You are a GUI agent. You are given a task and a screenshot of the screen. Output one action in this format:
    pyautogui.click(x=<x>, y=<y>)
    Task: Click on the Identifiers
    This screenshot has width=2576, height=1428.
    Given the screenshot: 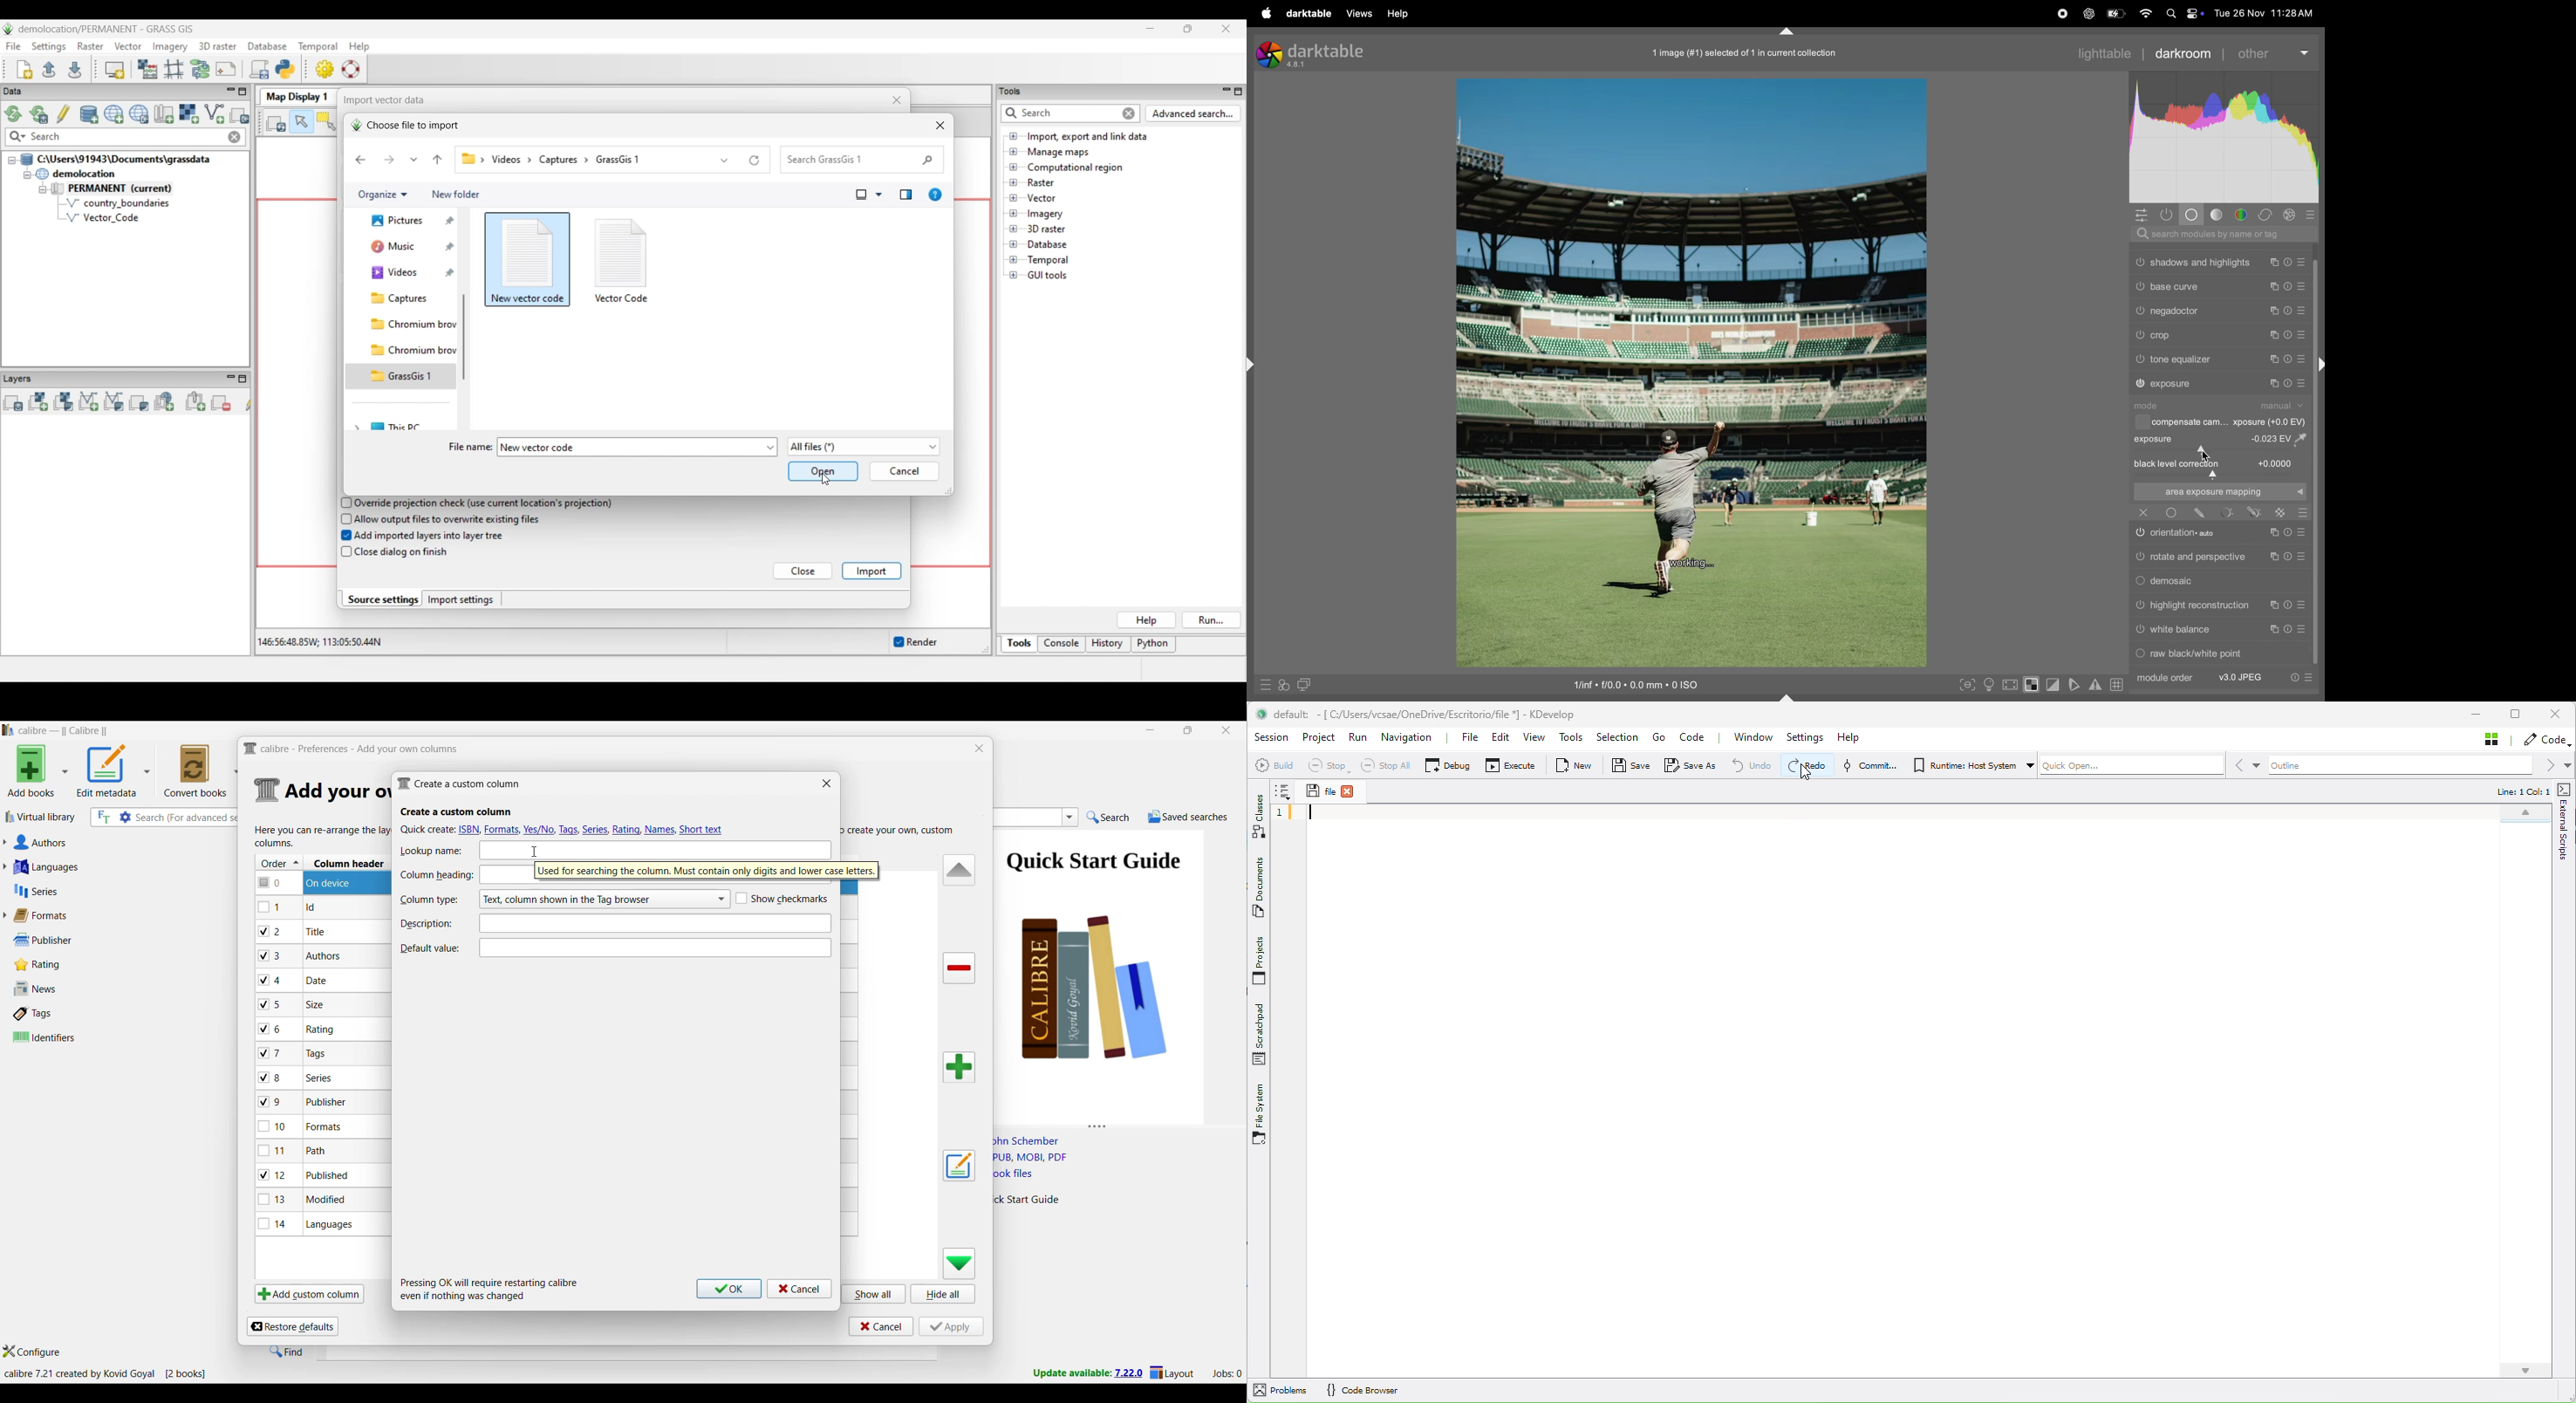 What is the action you would take?
    pyautogui.click(x=64, y=1037)
    